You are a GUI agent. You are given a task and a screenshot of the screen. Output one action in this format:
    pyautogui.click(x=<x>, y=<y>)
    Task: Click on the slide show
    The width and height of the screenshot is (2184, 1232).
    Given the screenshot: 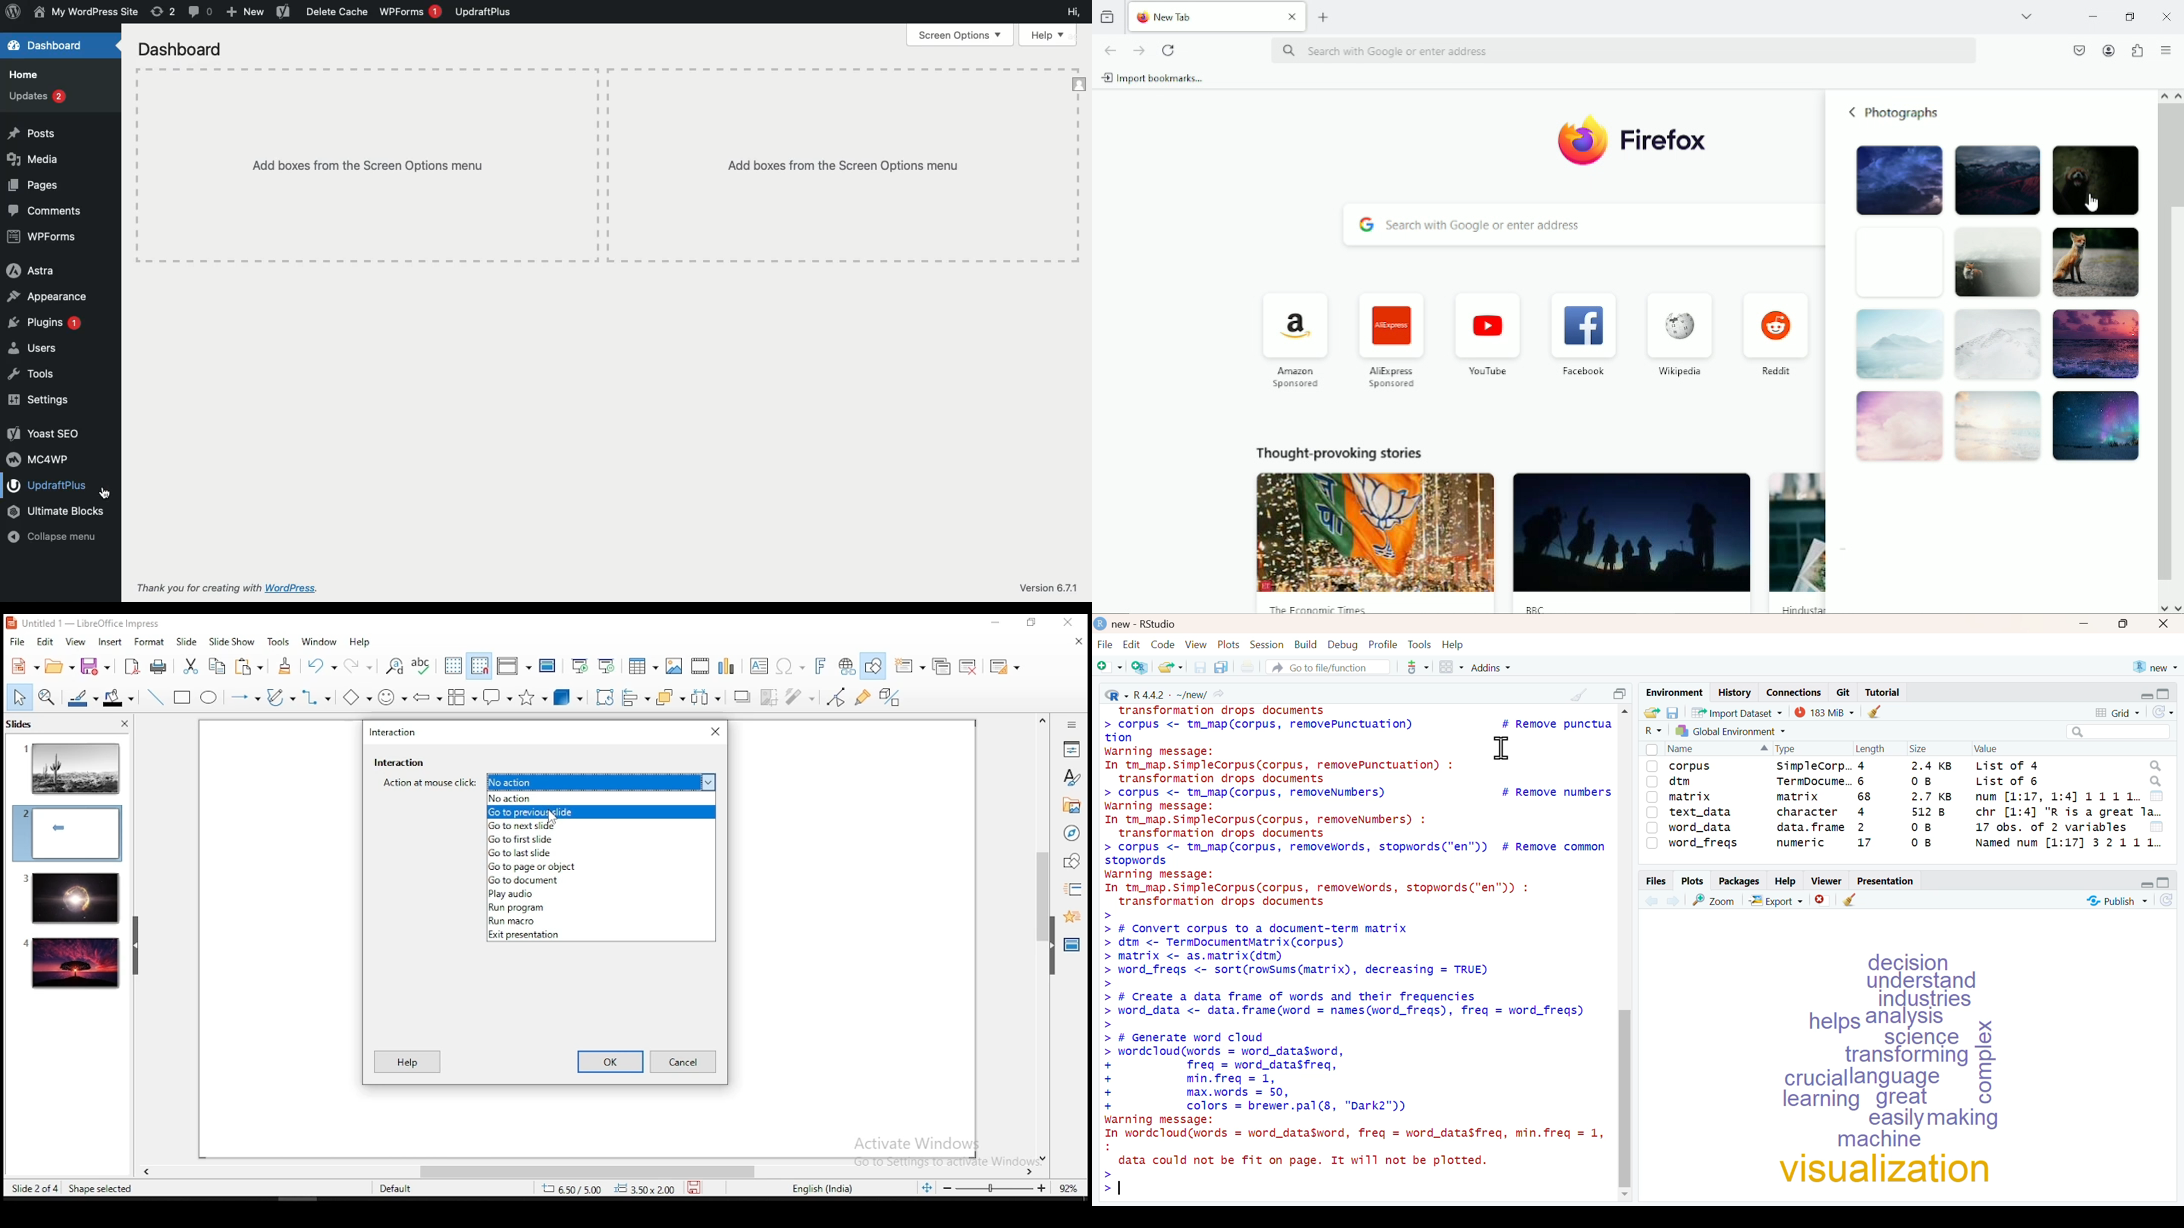 What is the action you would take?
    pyautogui.click(x=234, y=642)
    